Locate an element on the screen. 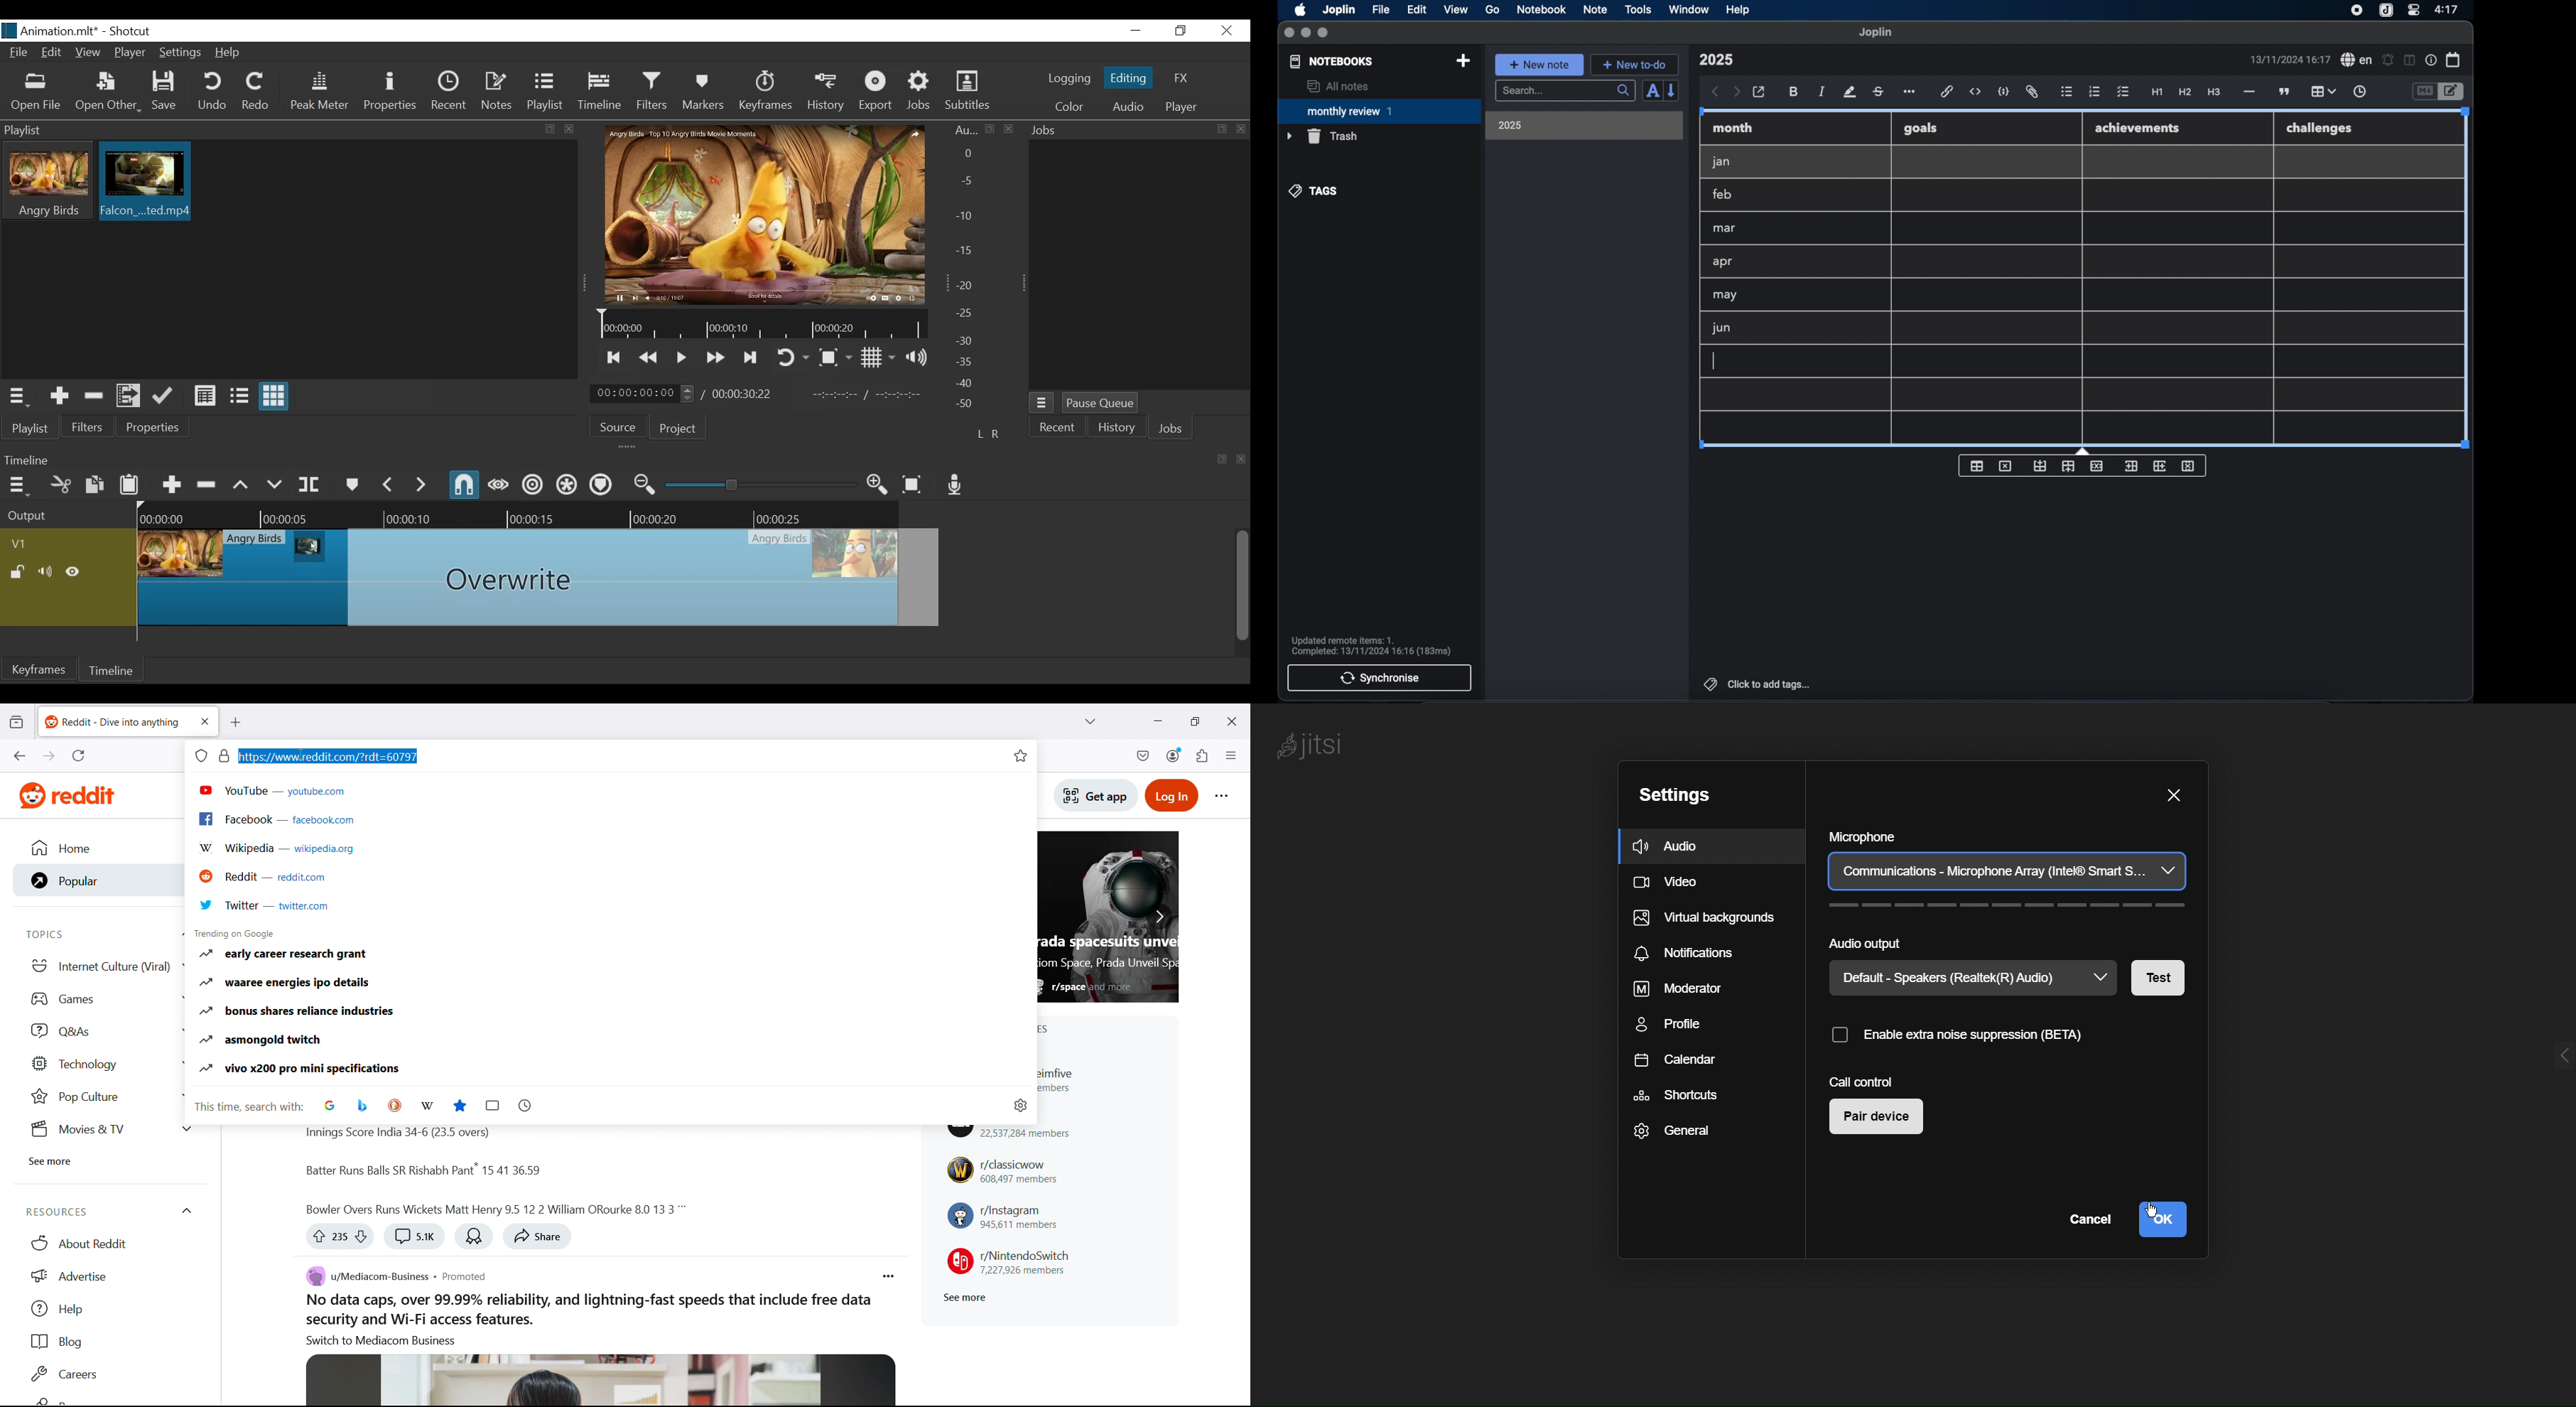 The height and width of the screenshot is (1428, 2576). horizontal rule is located at coordinates (2248, 92).